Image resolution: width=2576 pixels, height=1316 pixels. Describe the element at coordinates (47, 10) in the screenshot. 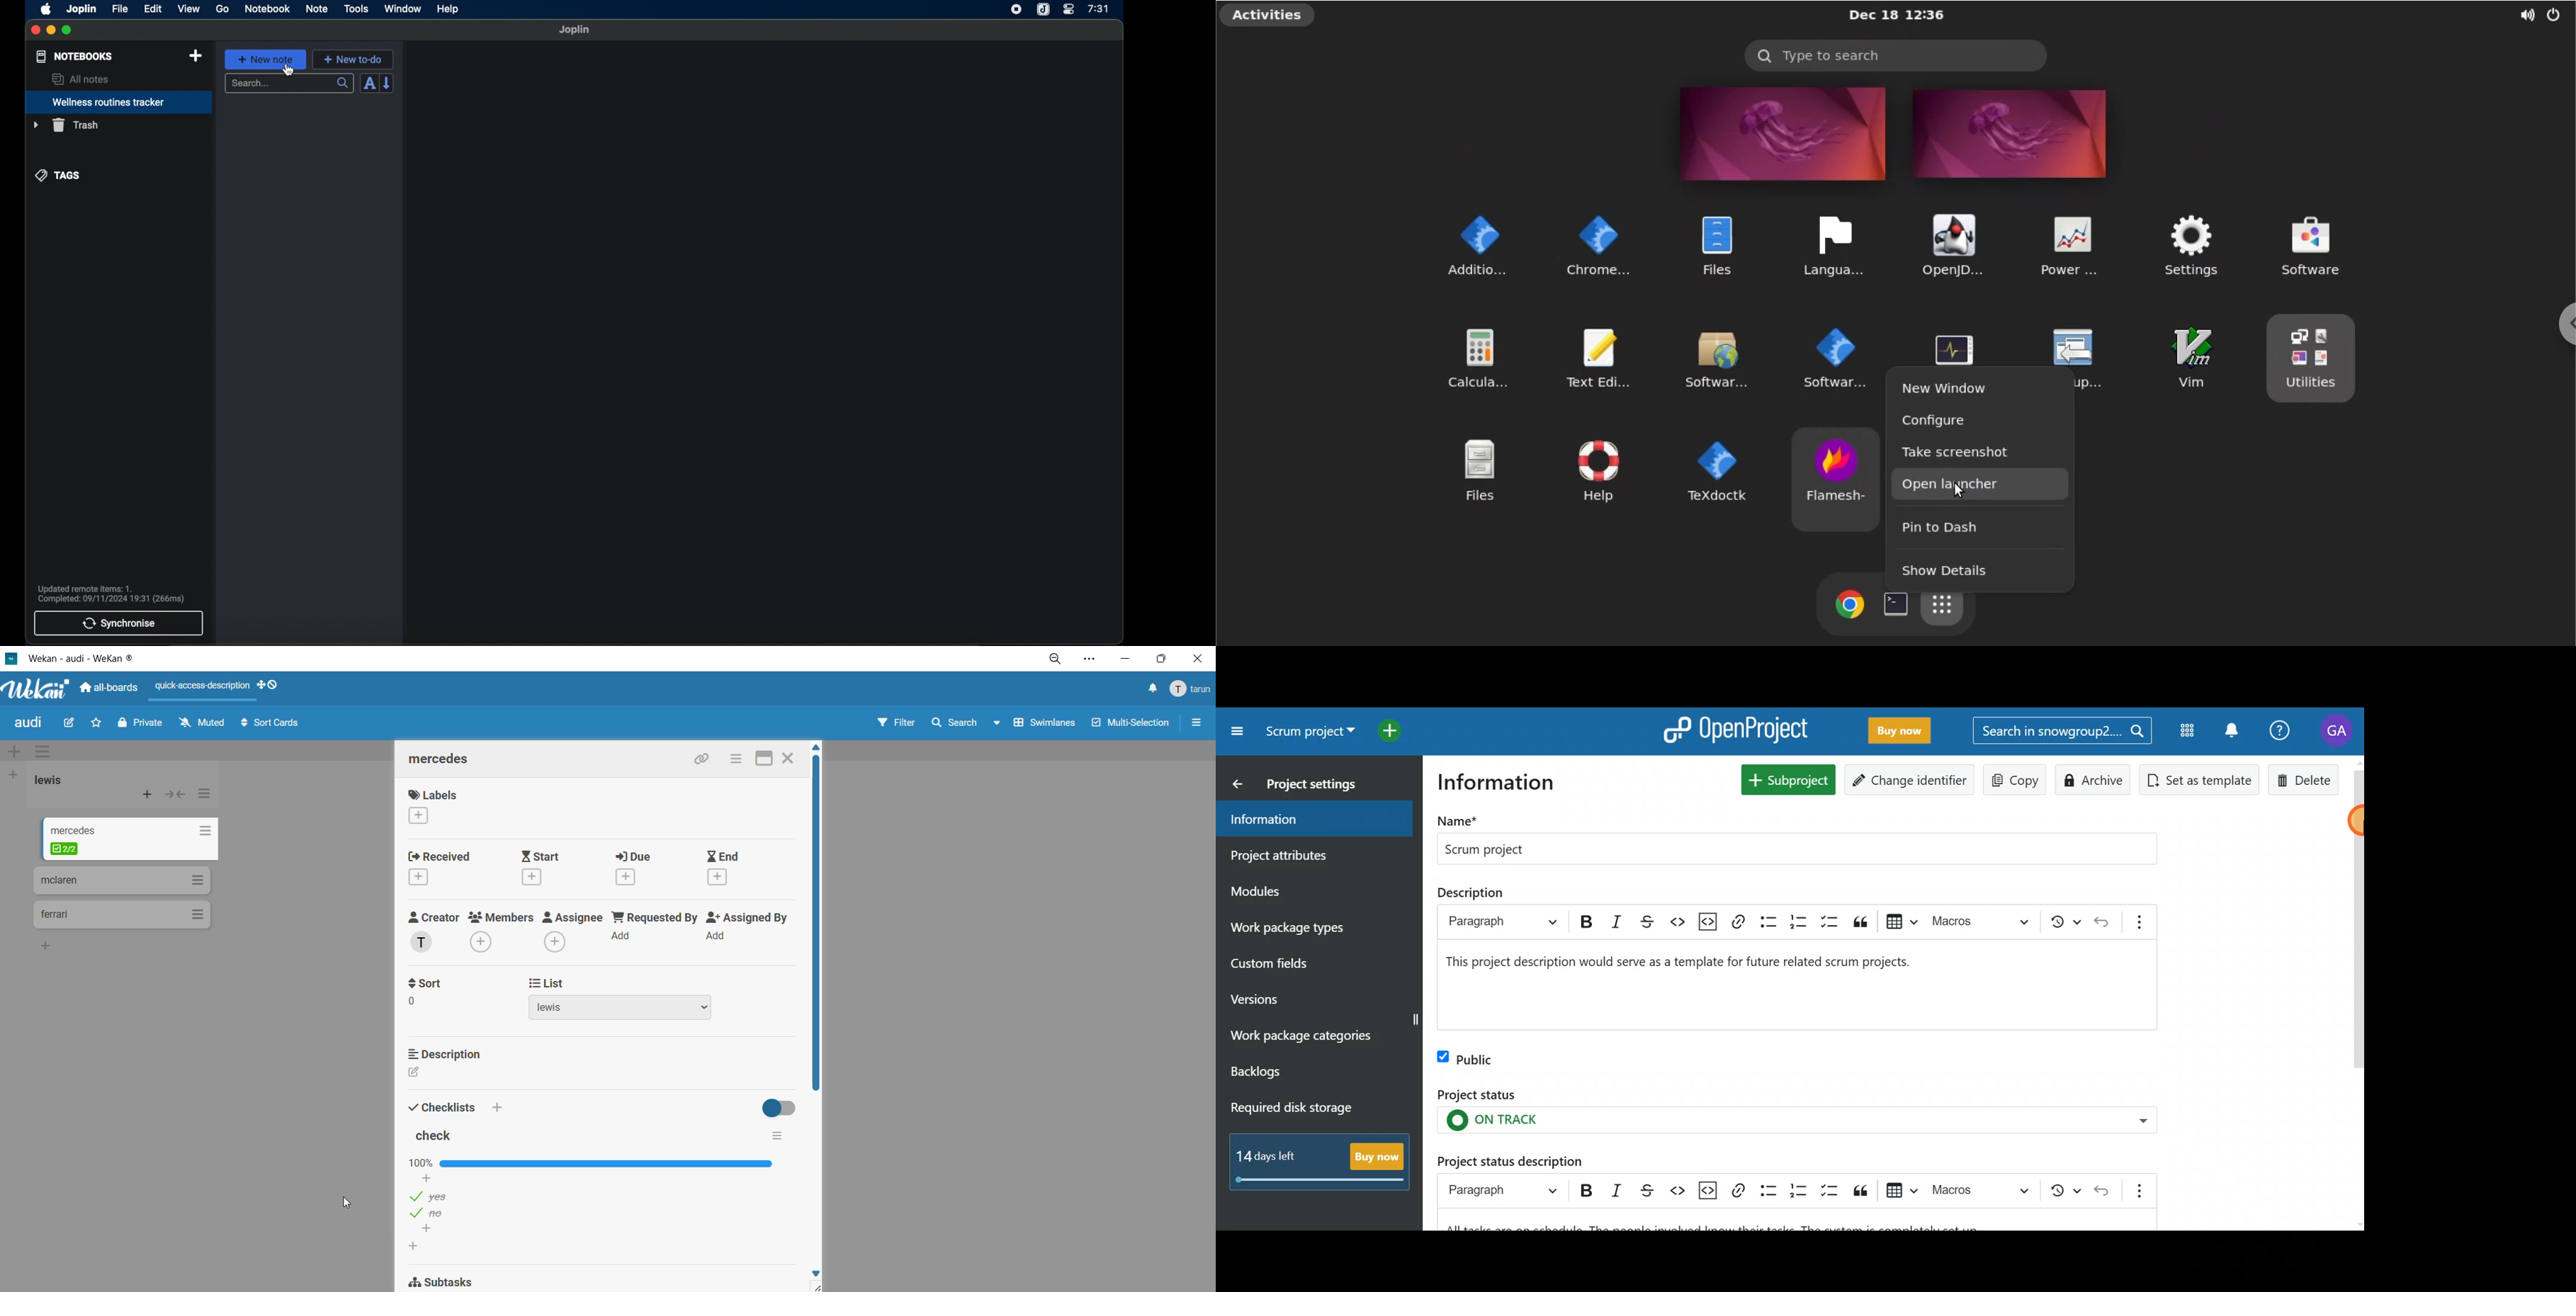

I see `apple icon` at that location.